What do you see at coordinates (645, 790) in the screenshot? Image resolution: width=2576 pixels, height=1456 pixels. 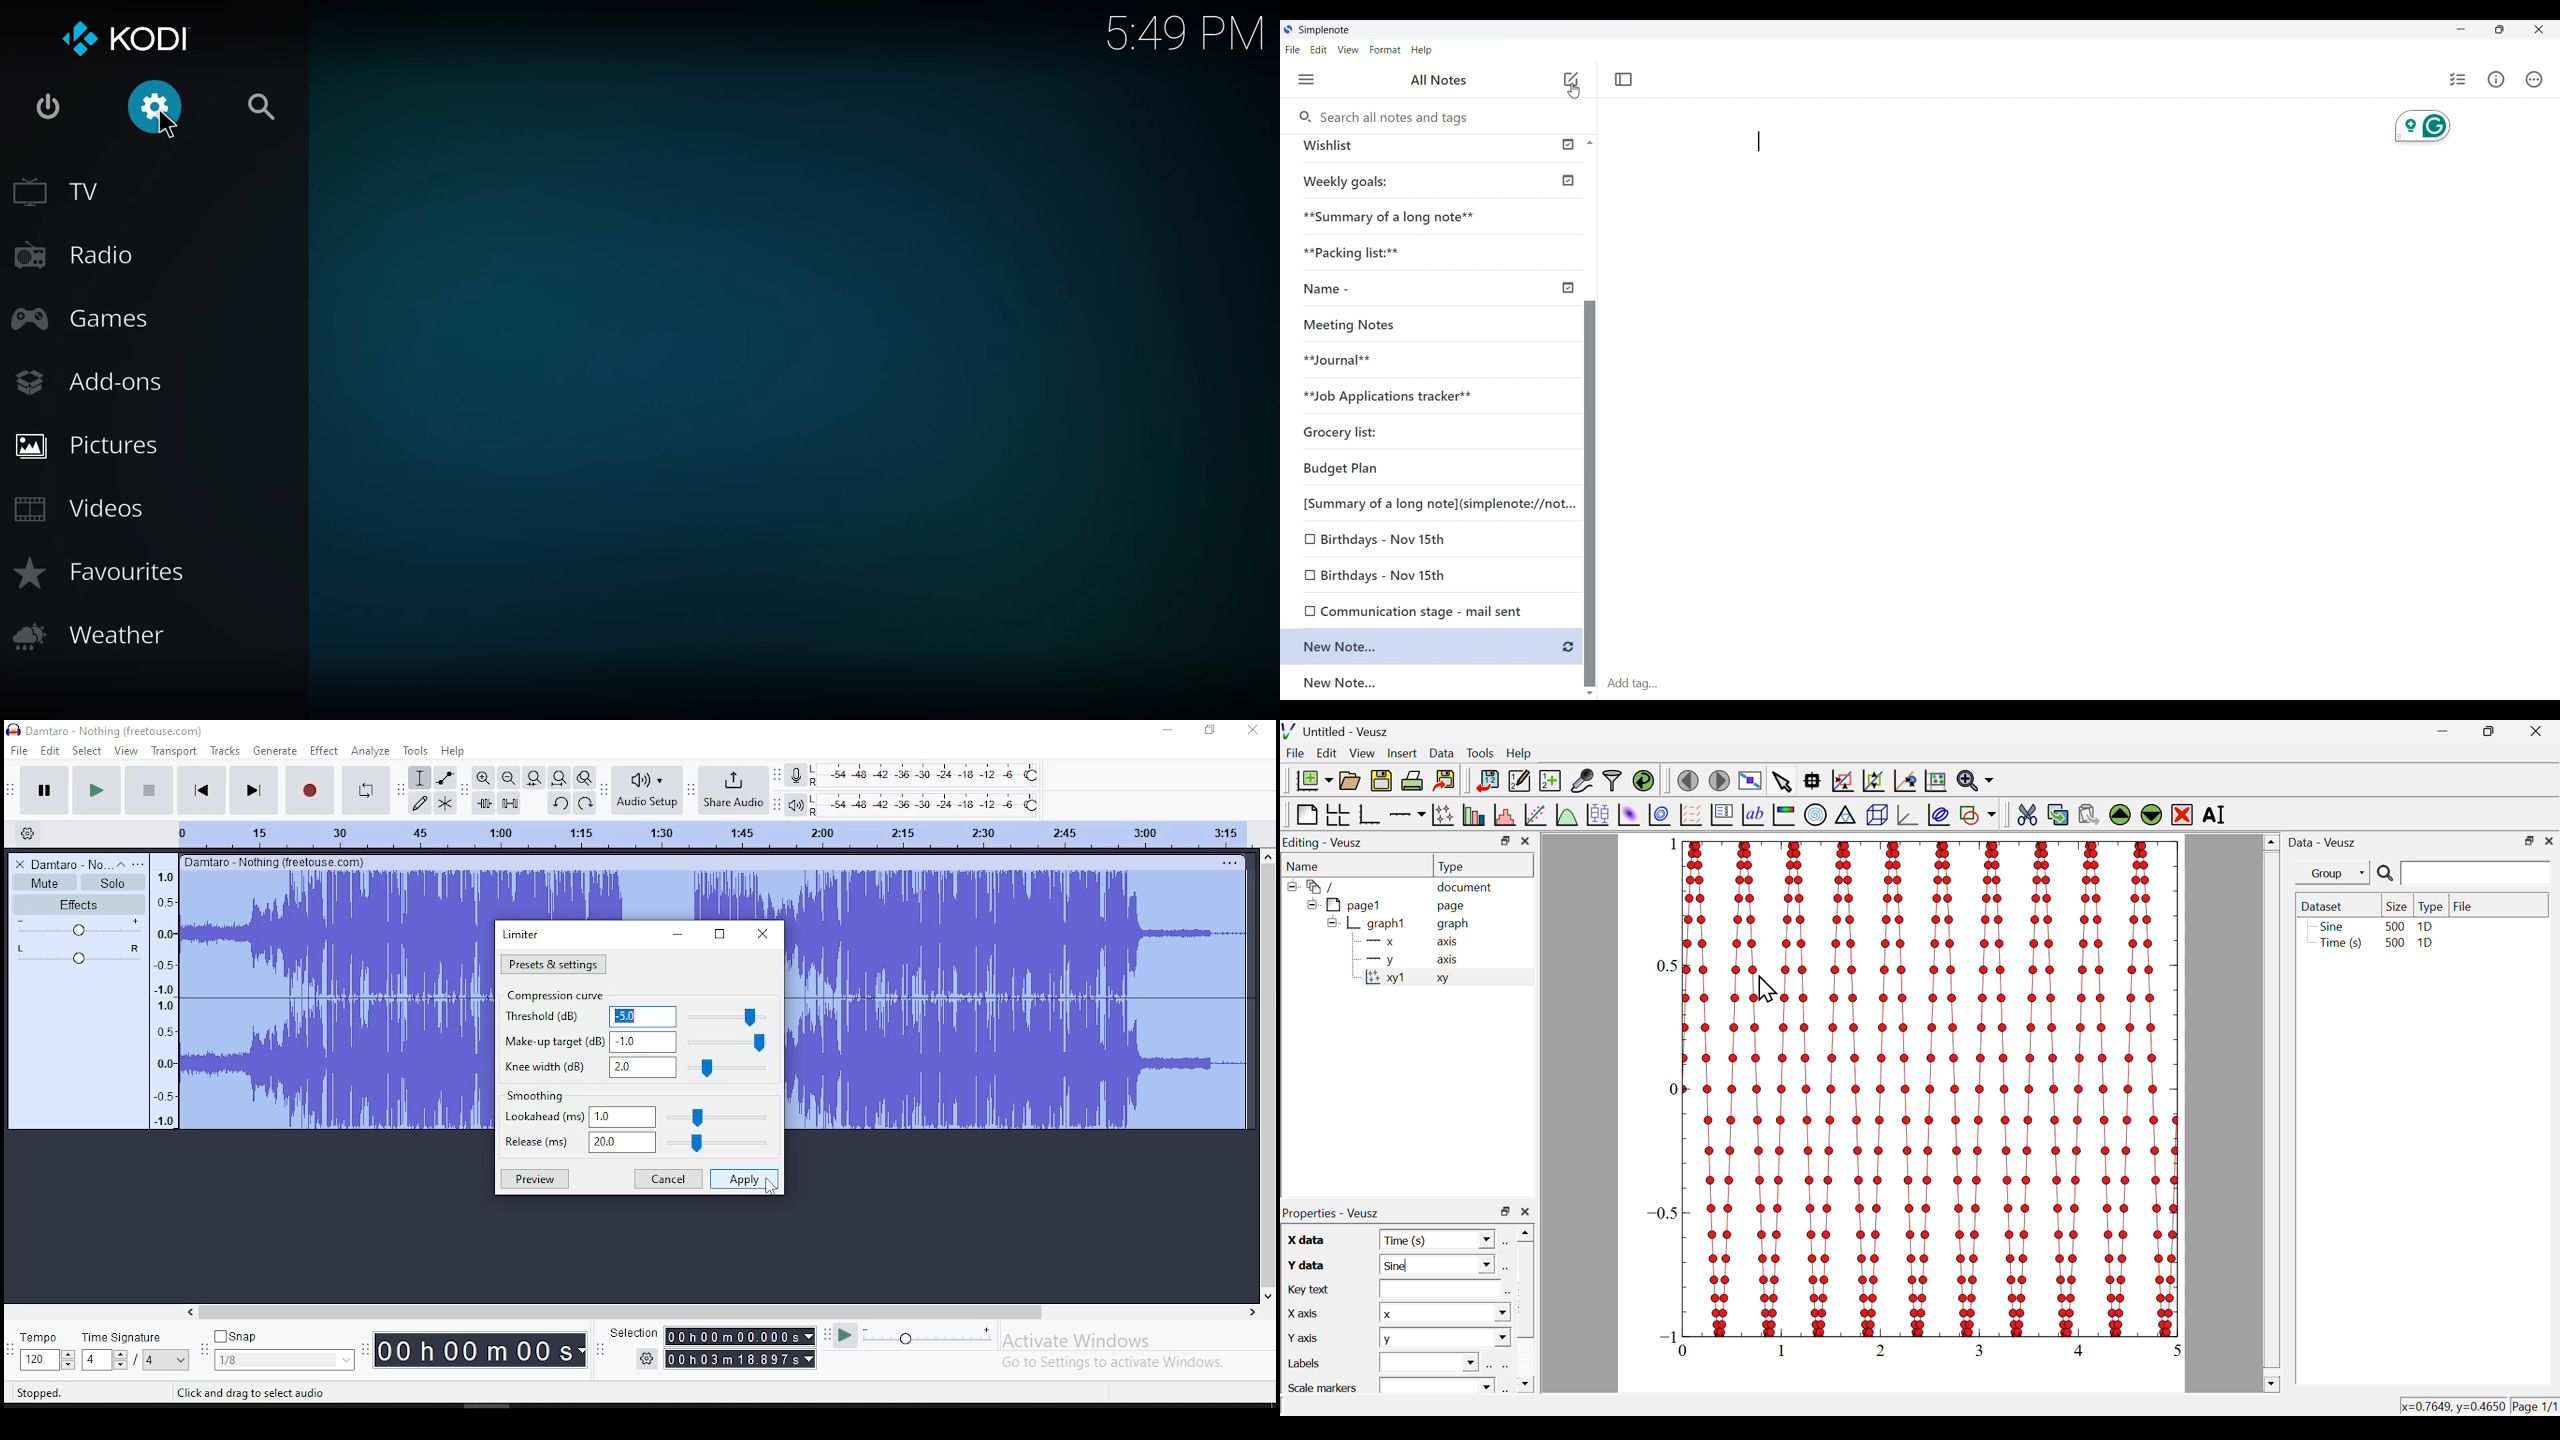 I see `audio setup` at bounding box center [645, 790].